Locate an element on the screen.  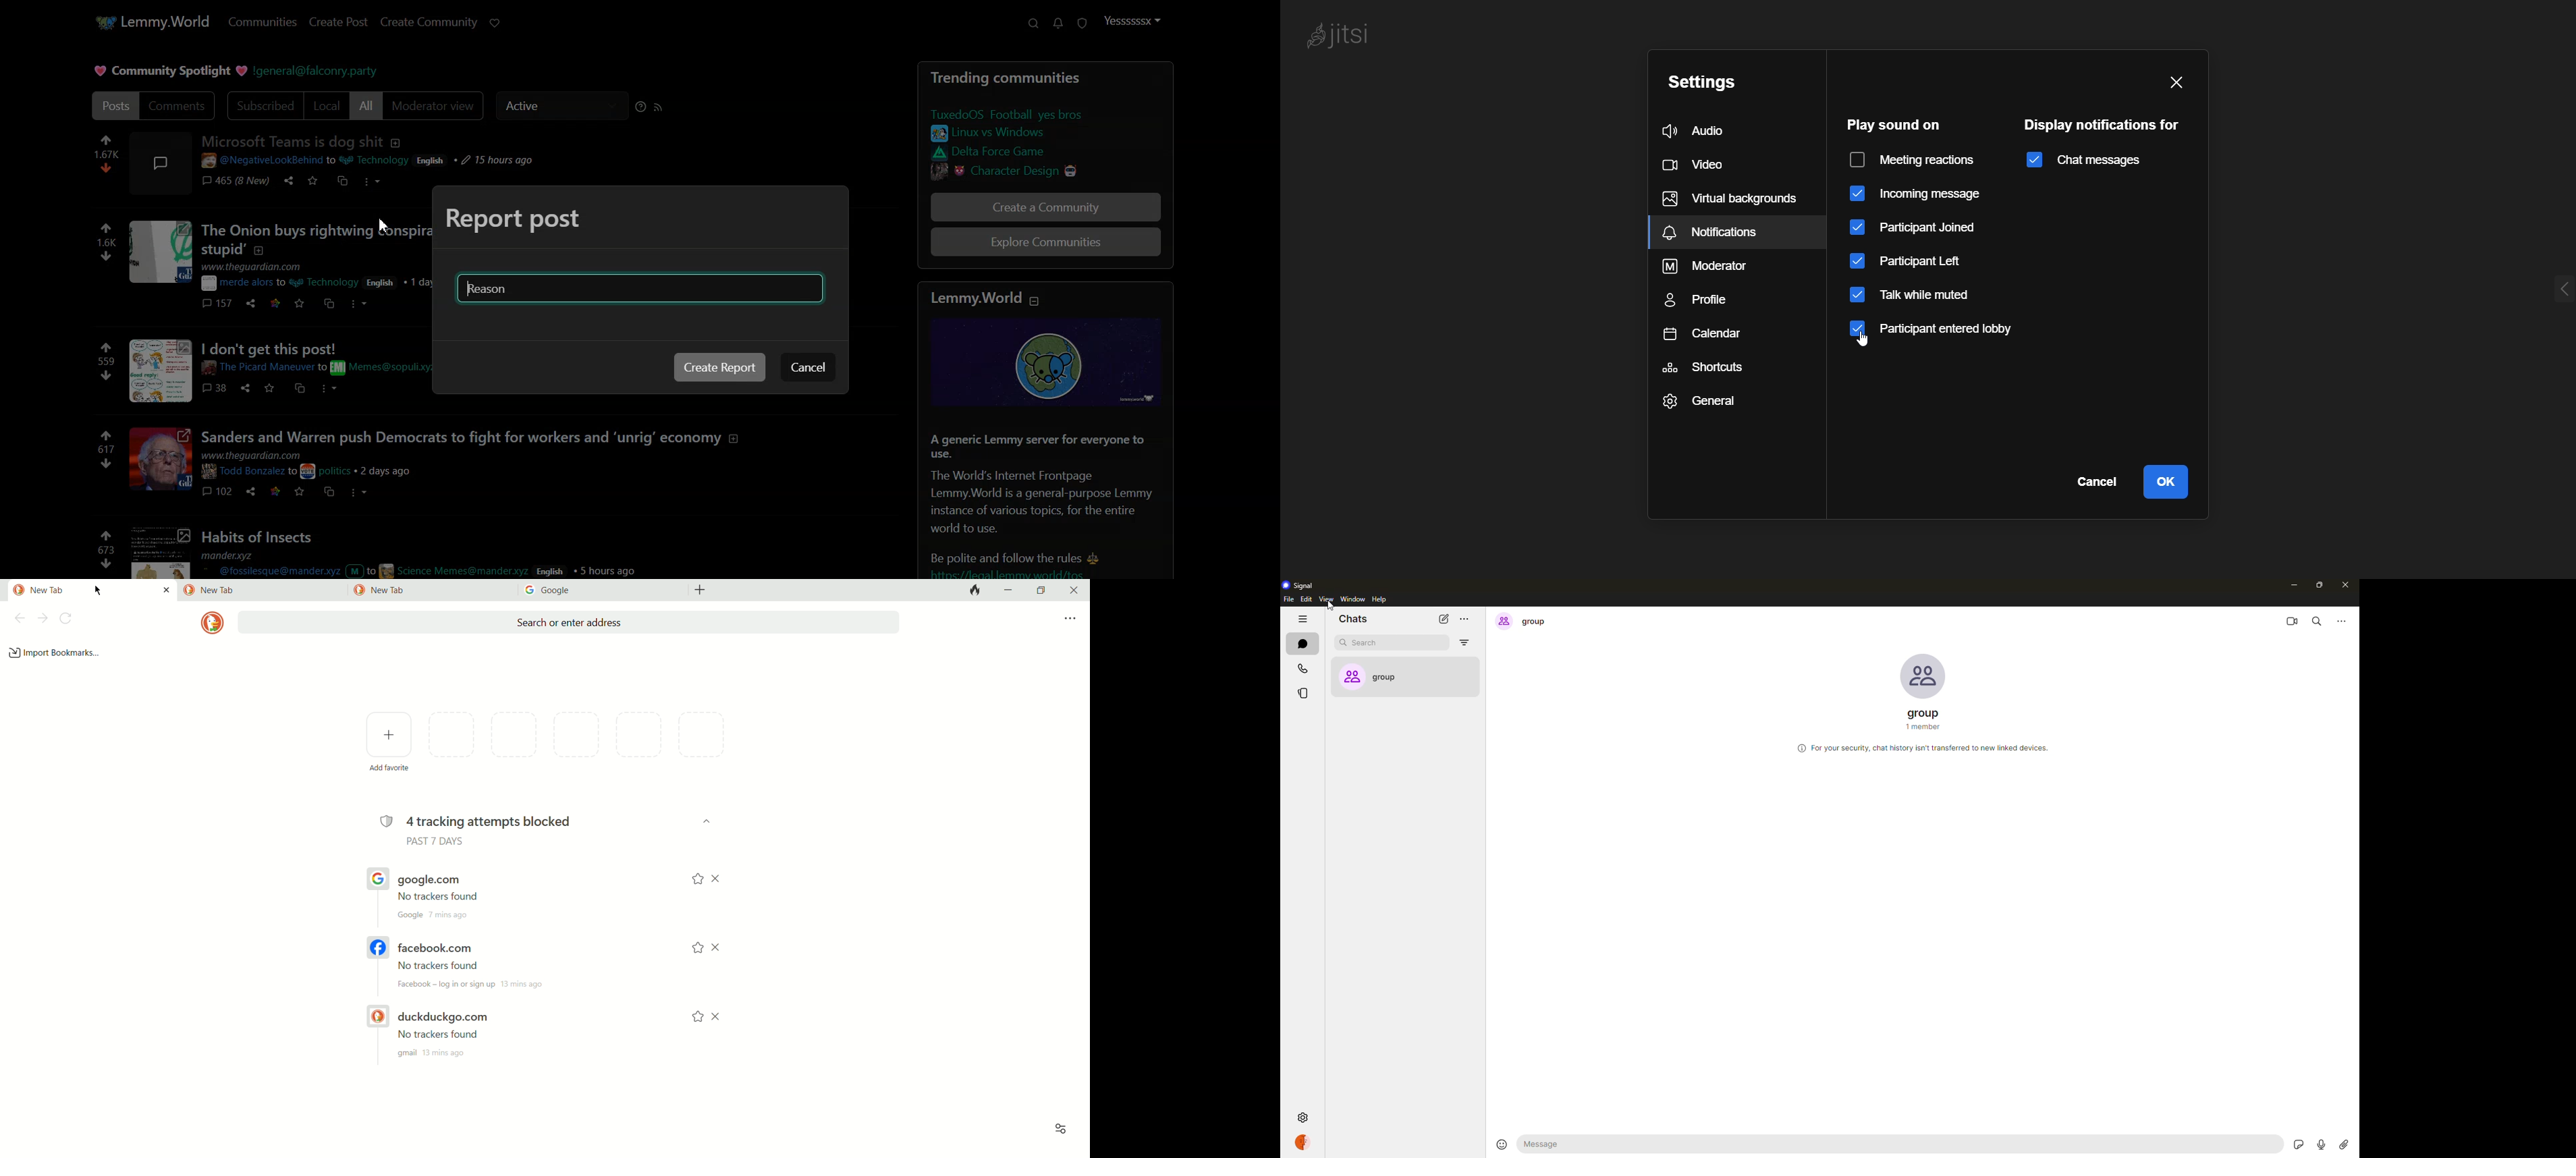
edit is located at coordinates (1306, 600).